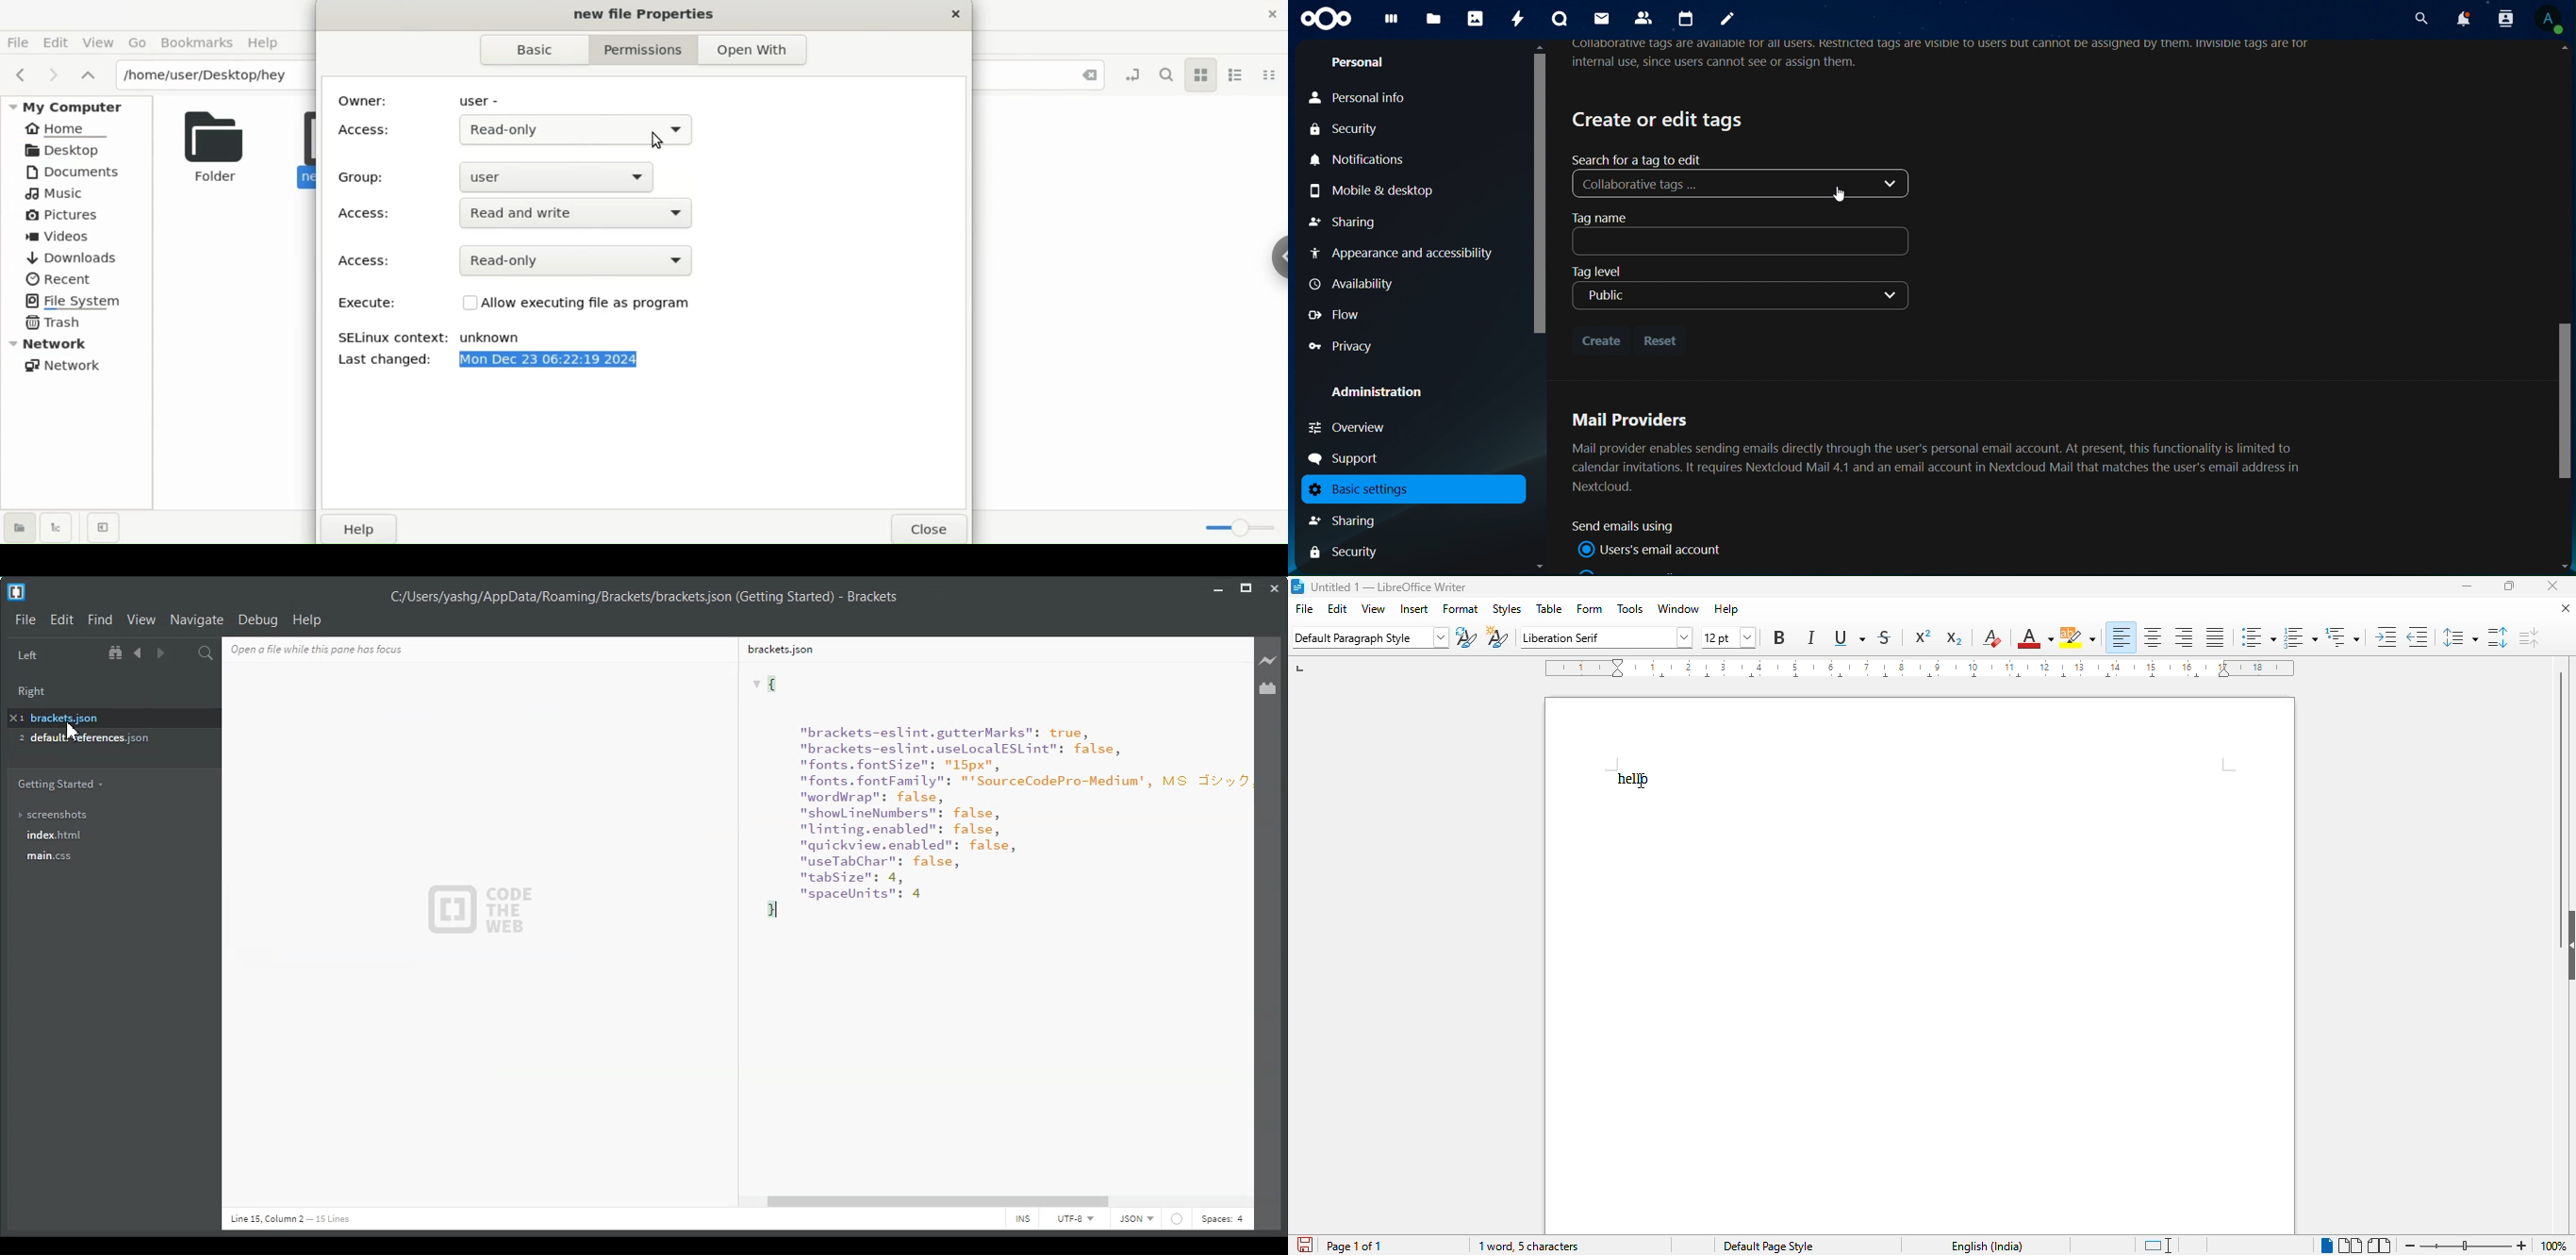 This screenshot has width=2576, height=1260. I want to click on tools, so click(1630, 609).